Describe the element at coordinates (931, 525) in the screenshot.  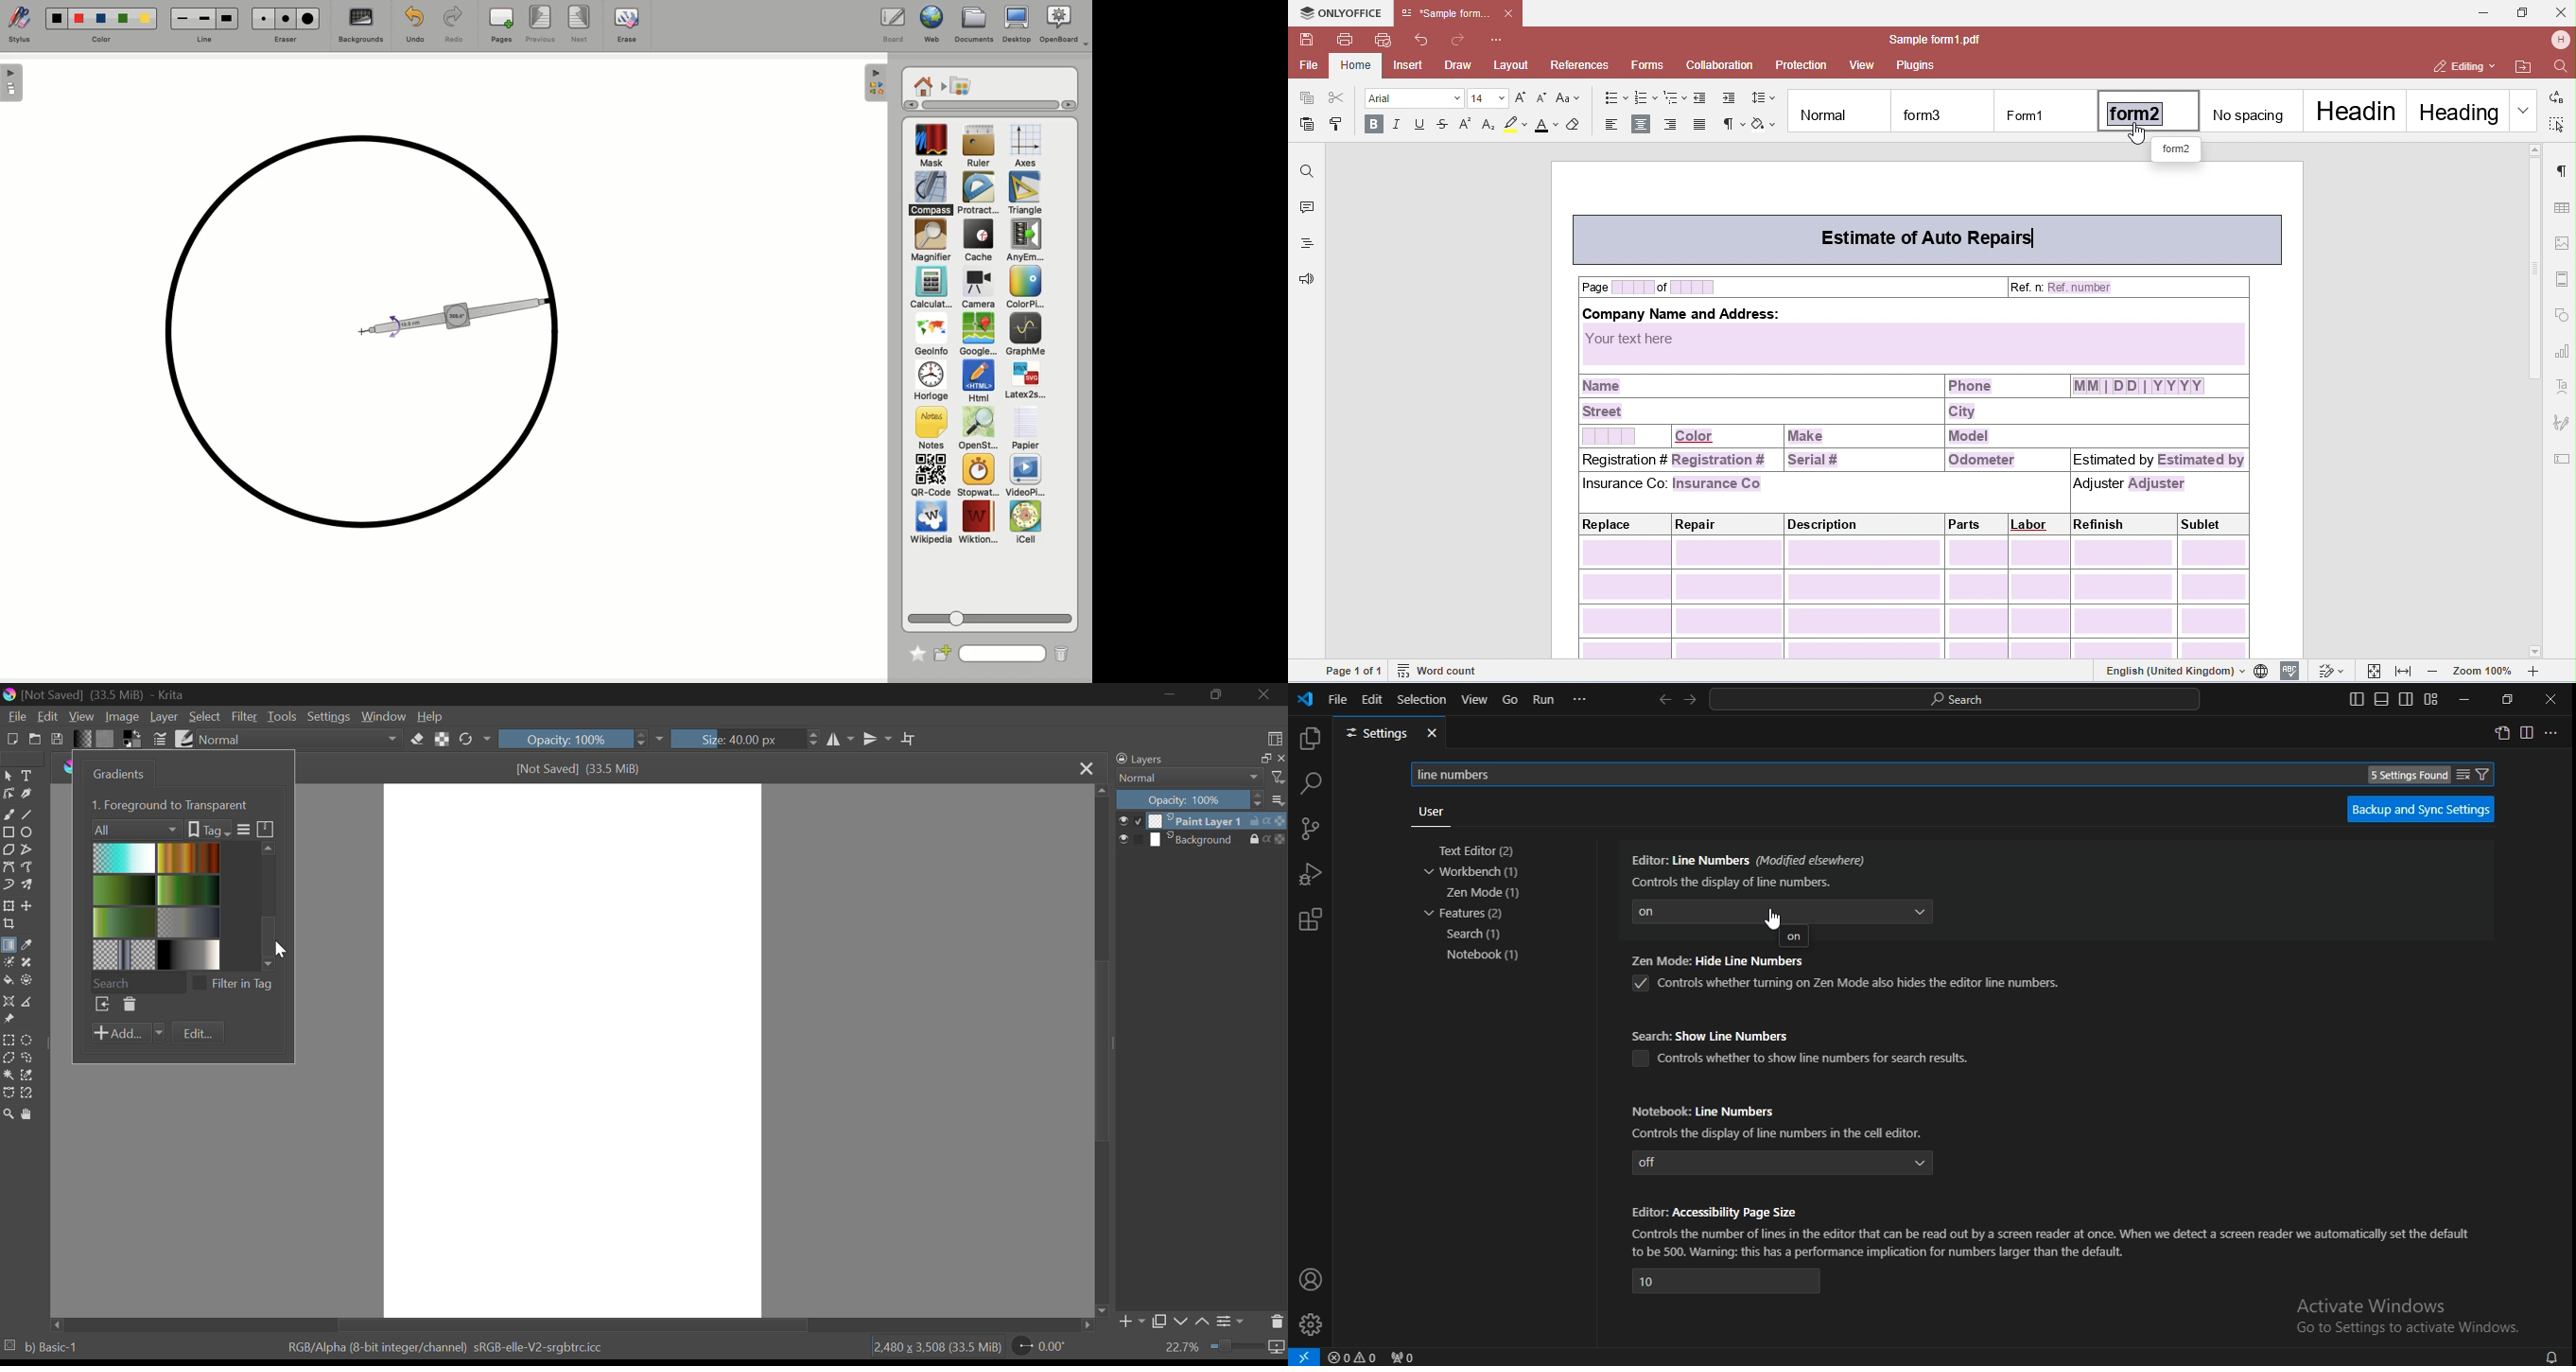
I see `Wikipedia` at that location.